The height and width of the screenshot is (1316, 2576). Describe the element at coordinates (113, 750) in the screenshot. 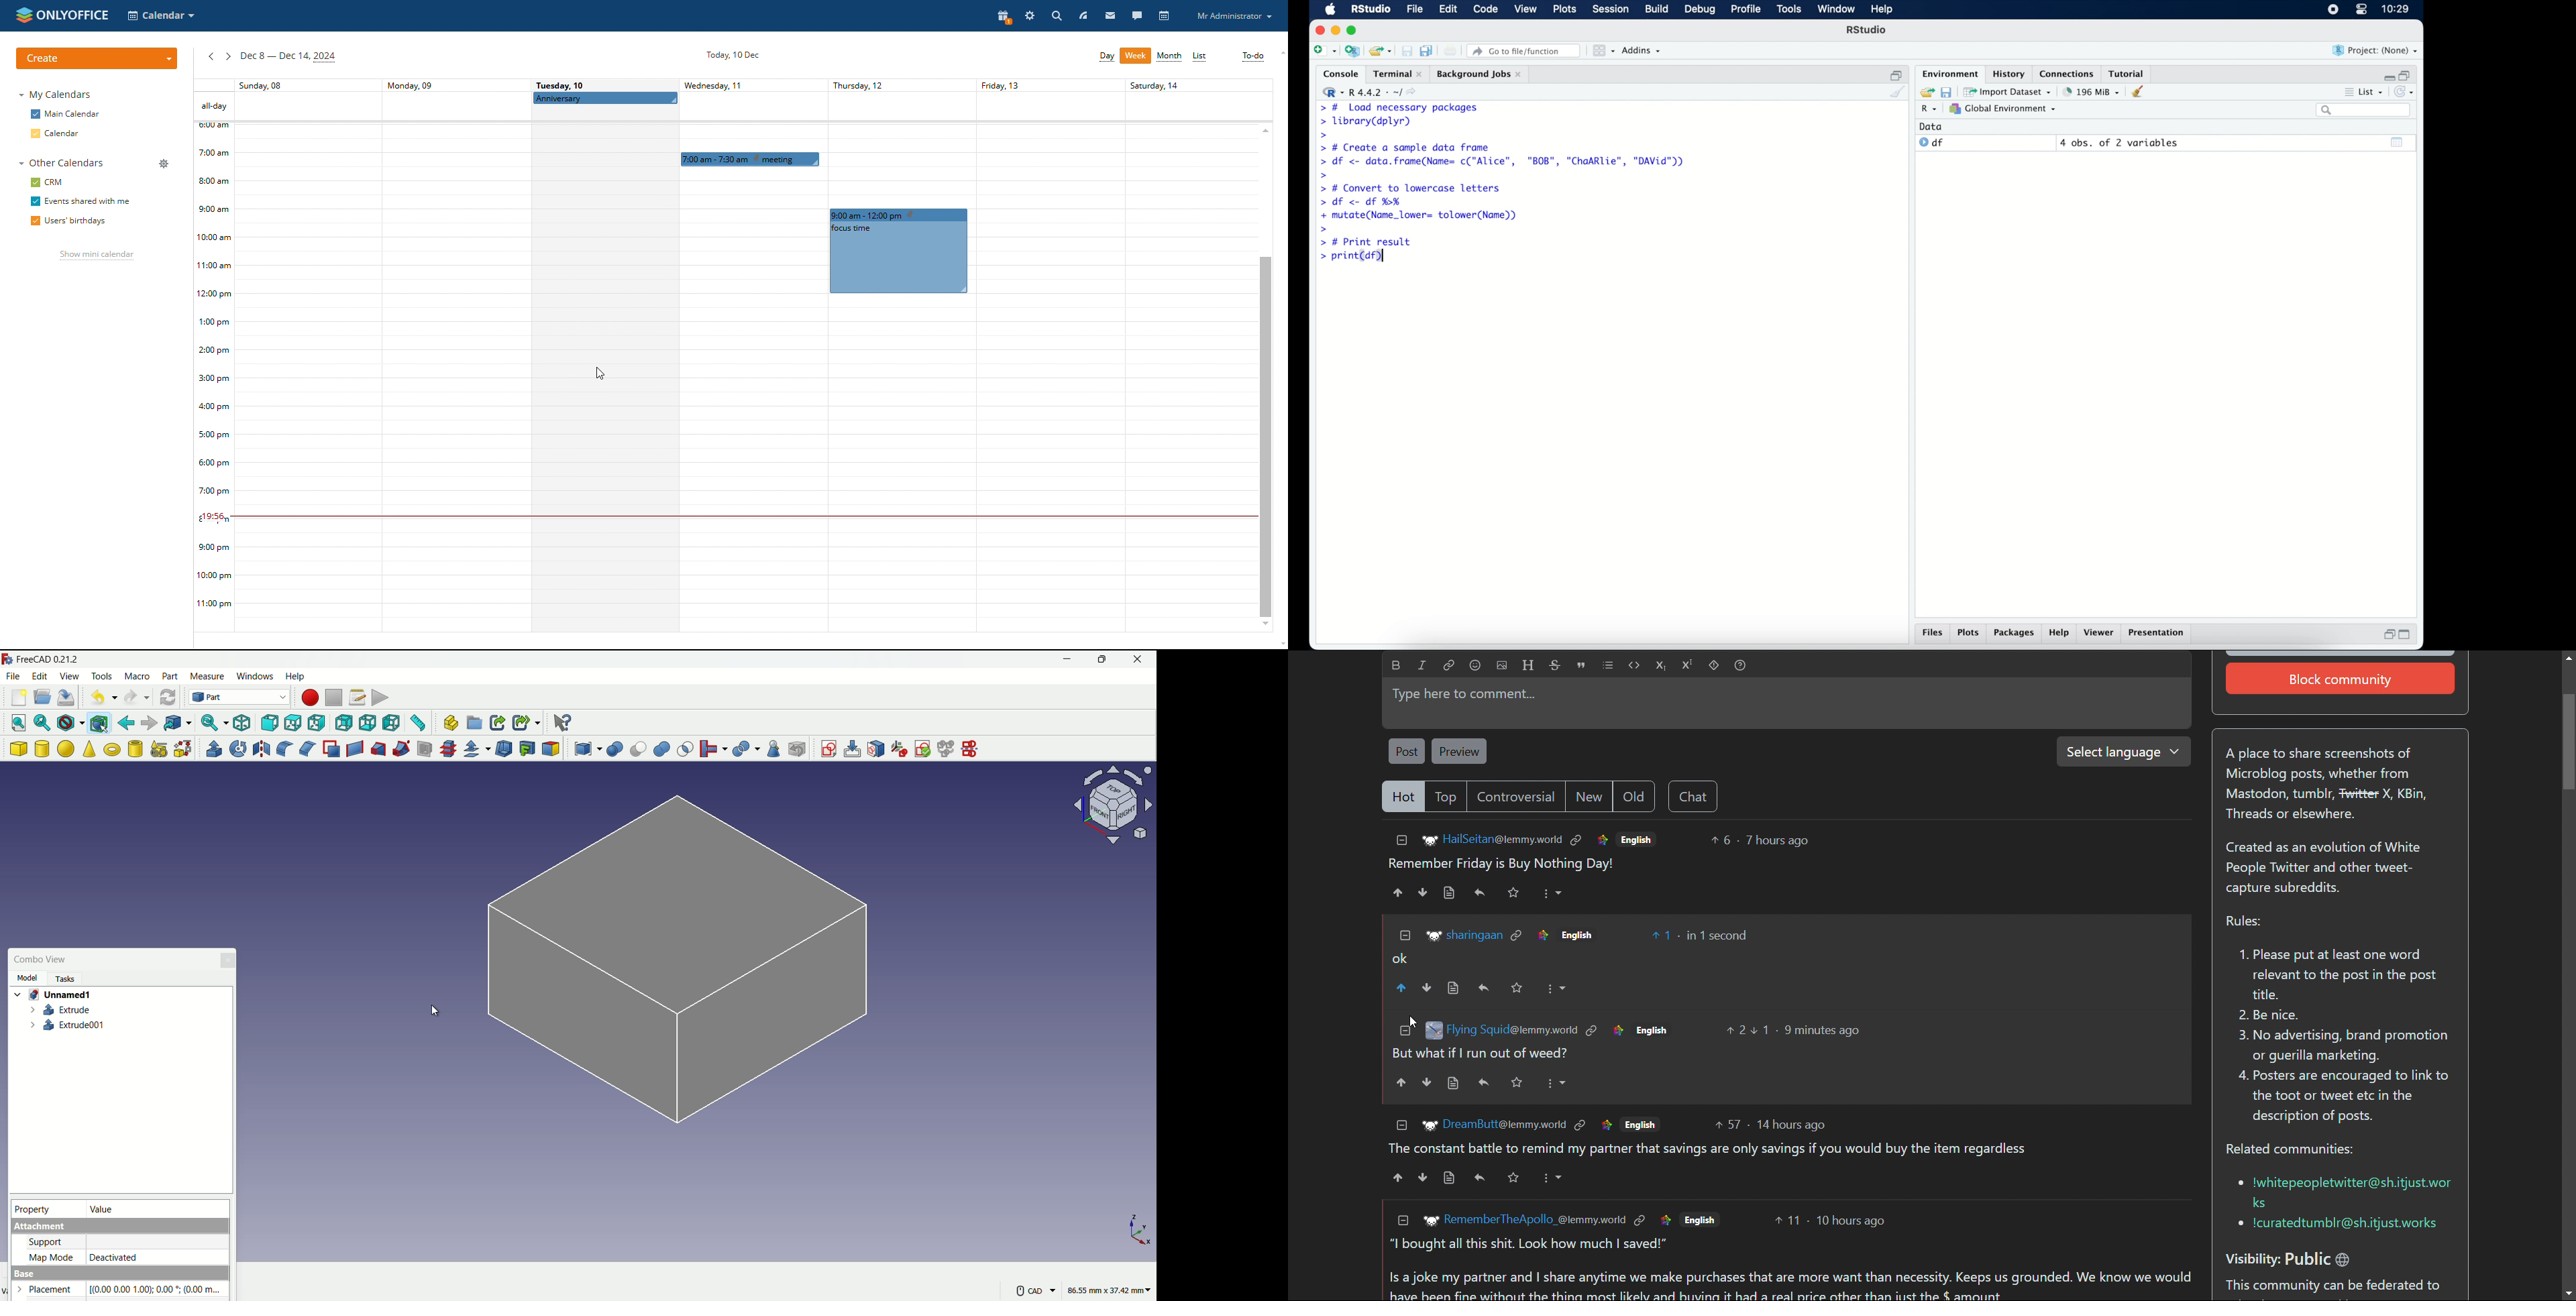

I see `torus solid` at that location.